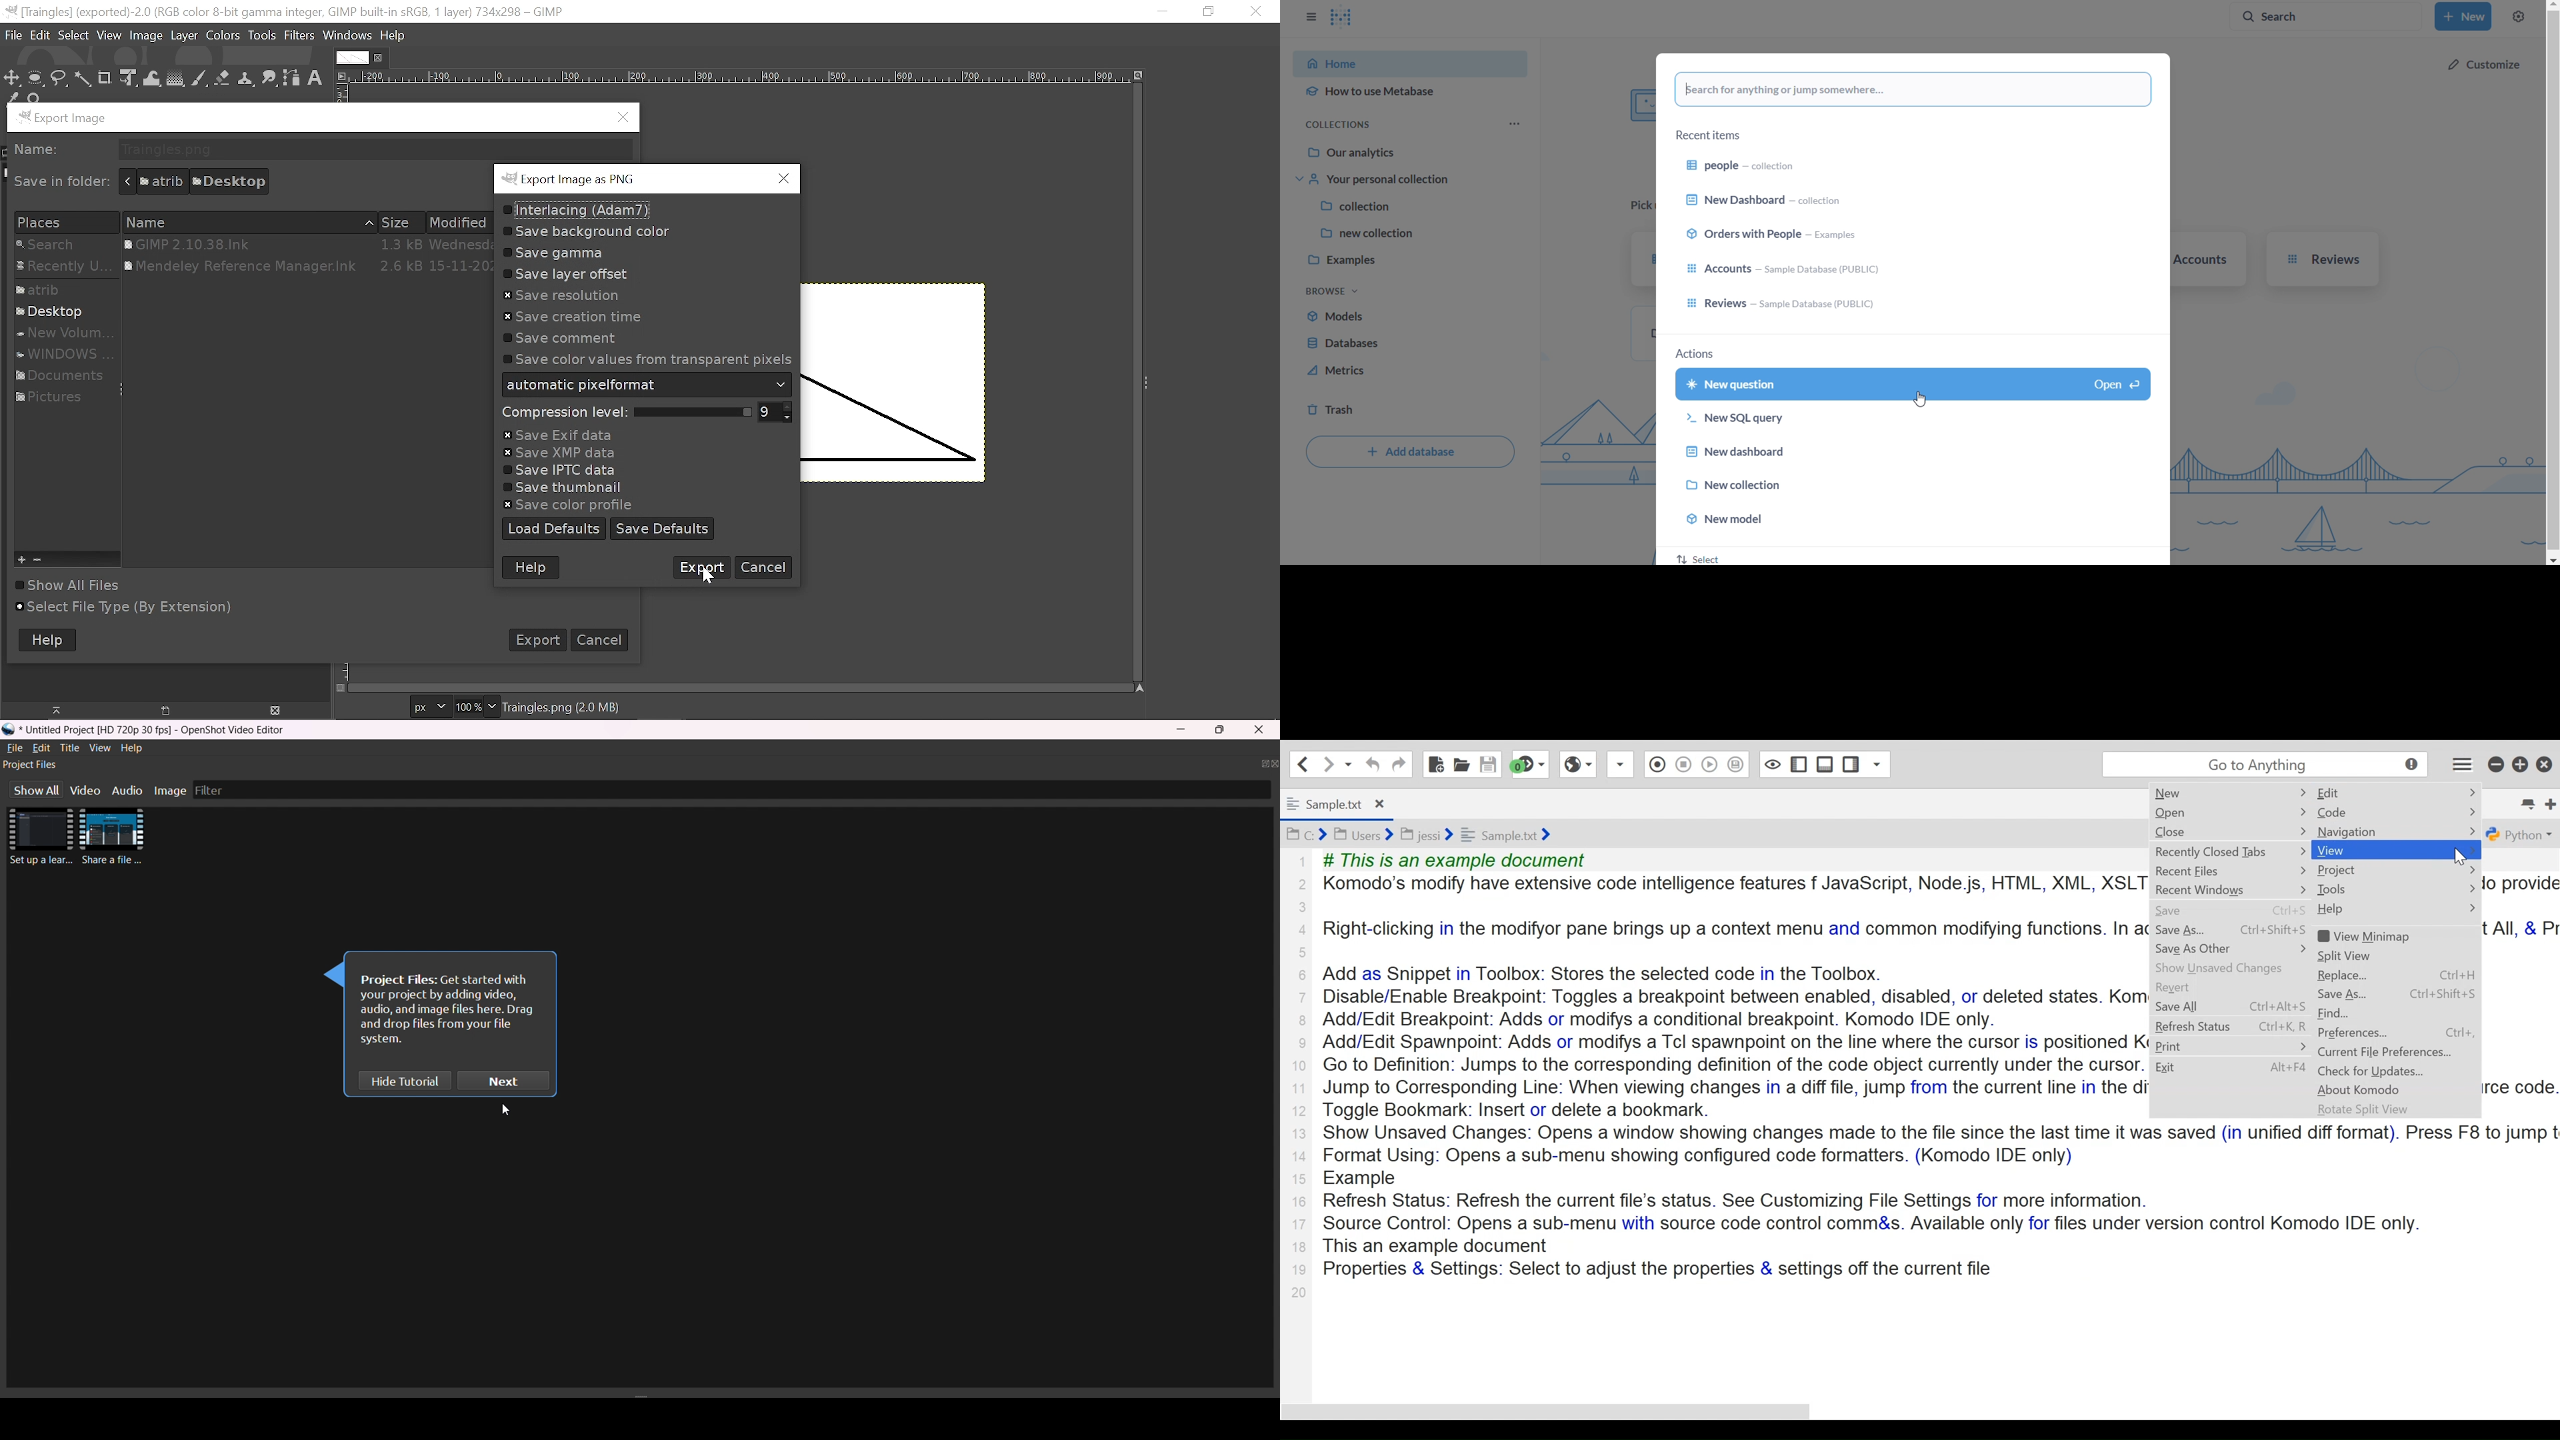 Image resolution: width=2576 pixels, height=1456 pixels. I want to click on reviews, so click(1789, 303).